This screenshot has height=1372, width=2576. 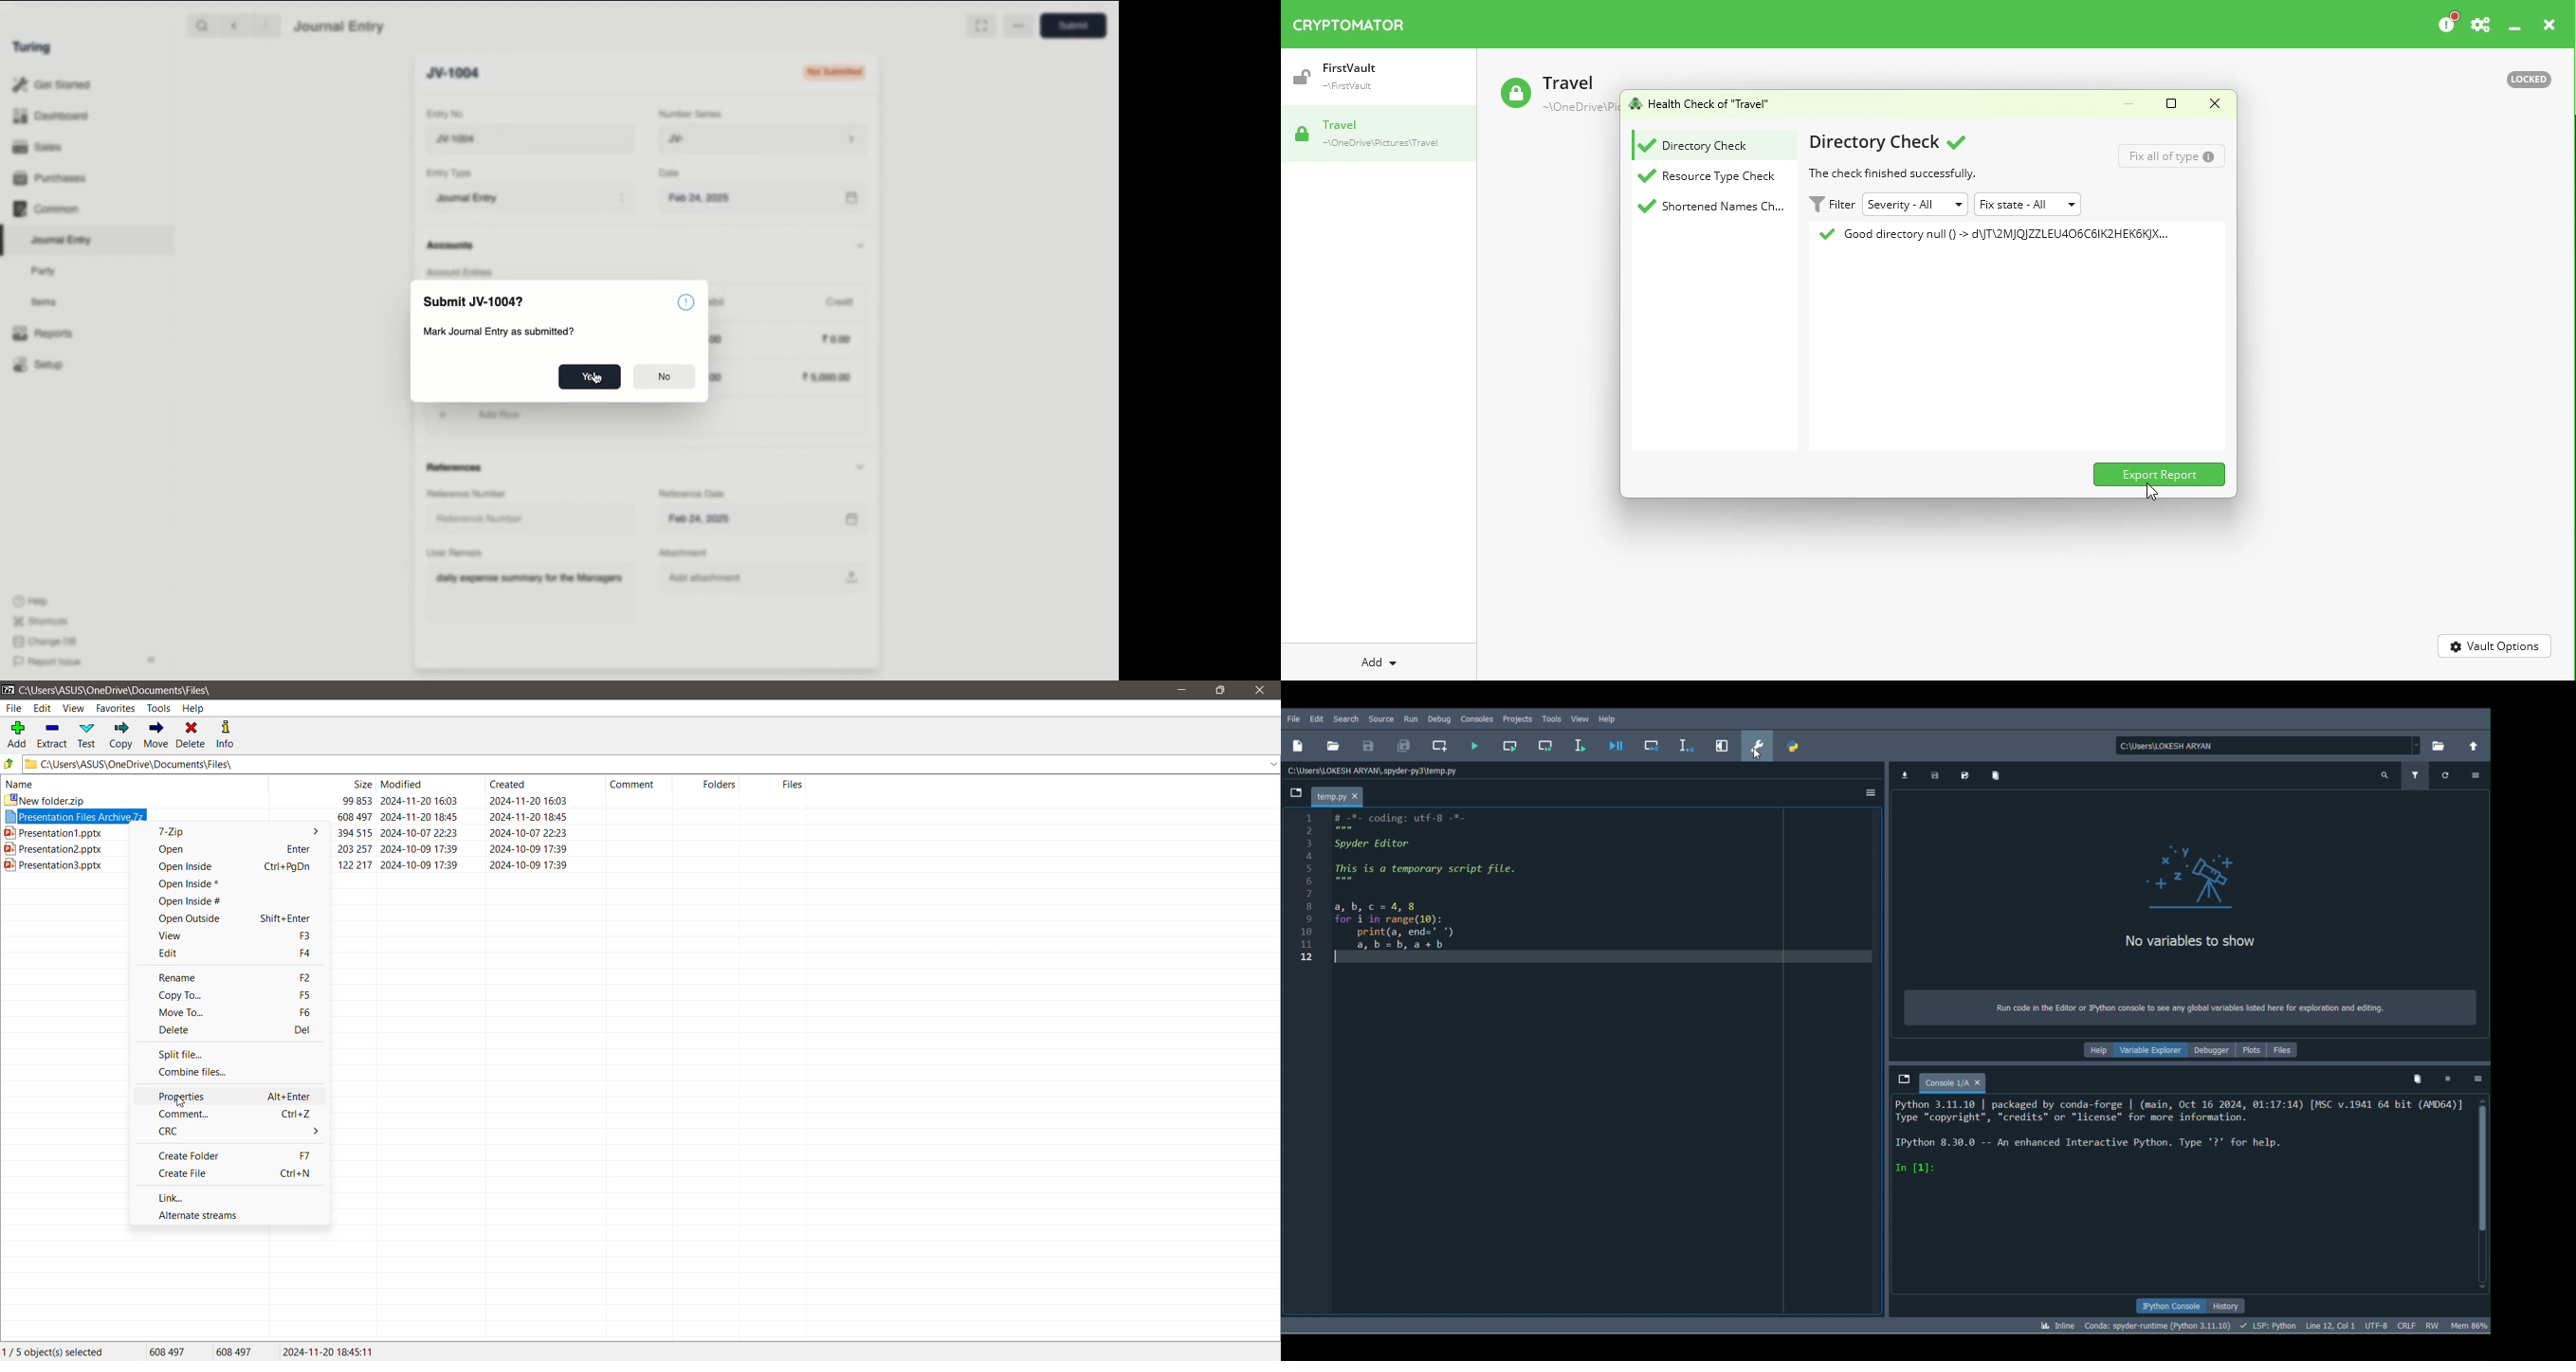 What do you see at coordinates (2437, 1324) in the screenshot?
I see `File permissions` at bounding box center [2437, 1324].